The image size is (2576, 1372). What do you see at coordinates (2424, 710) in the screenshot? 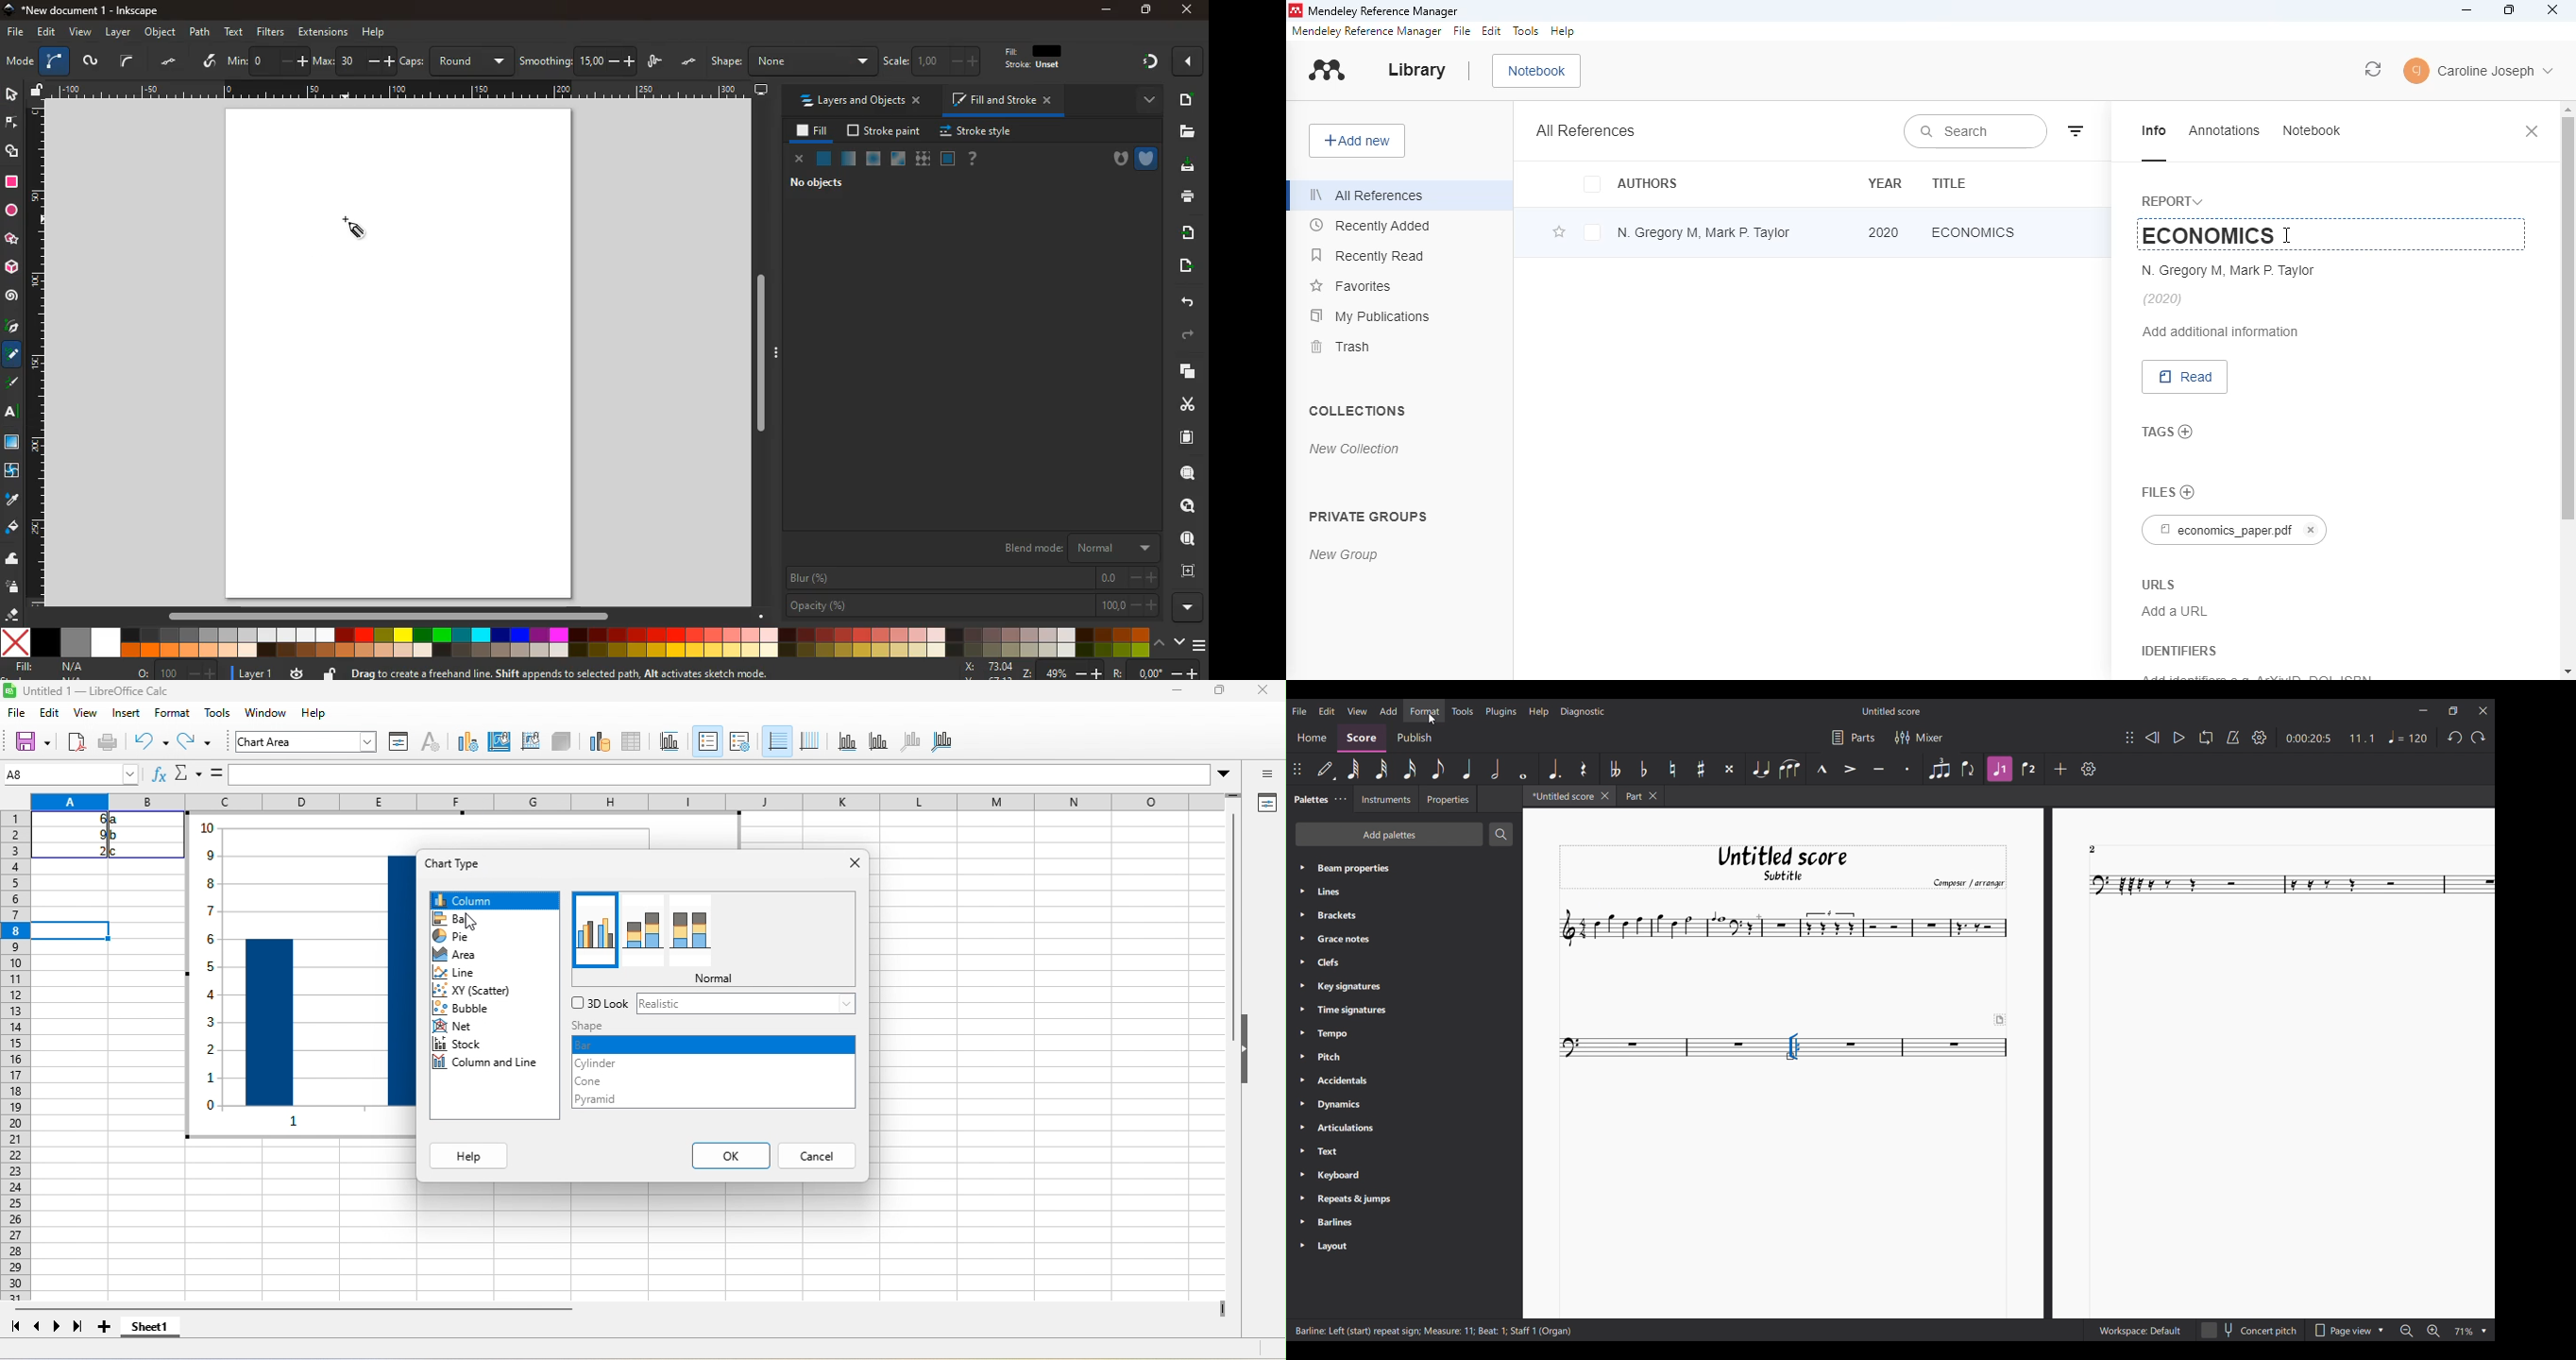
I see `Minimize` at bounding box center [2424, 710].